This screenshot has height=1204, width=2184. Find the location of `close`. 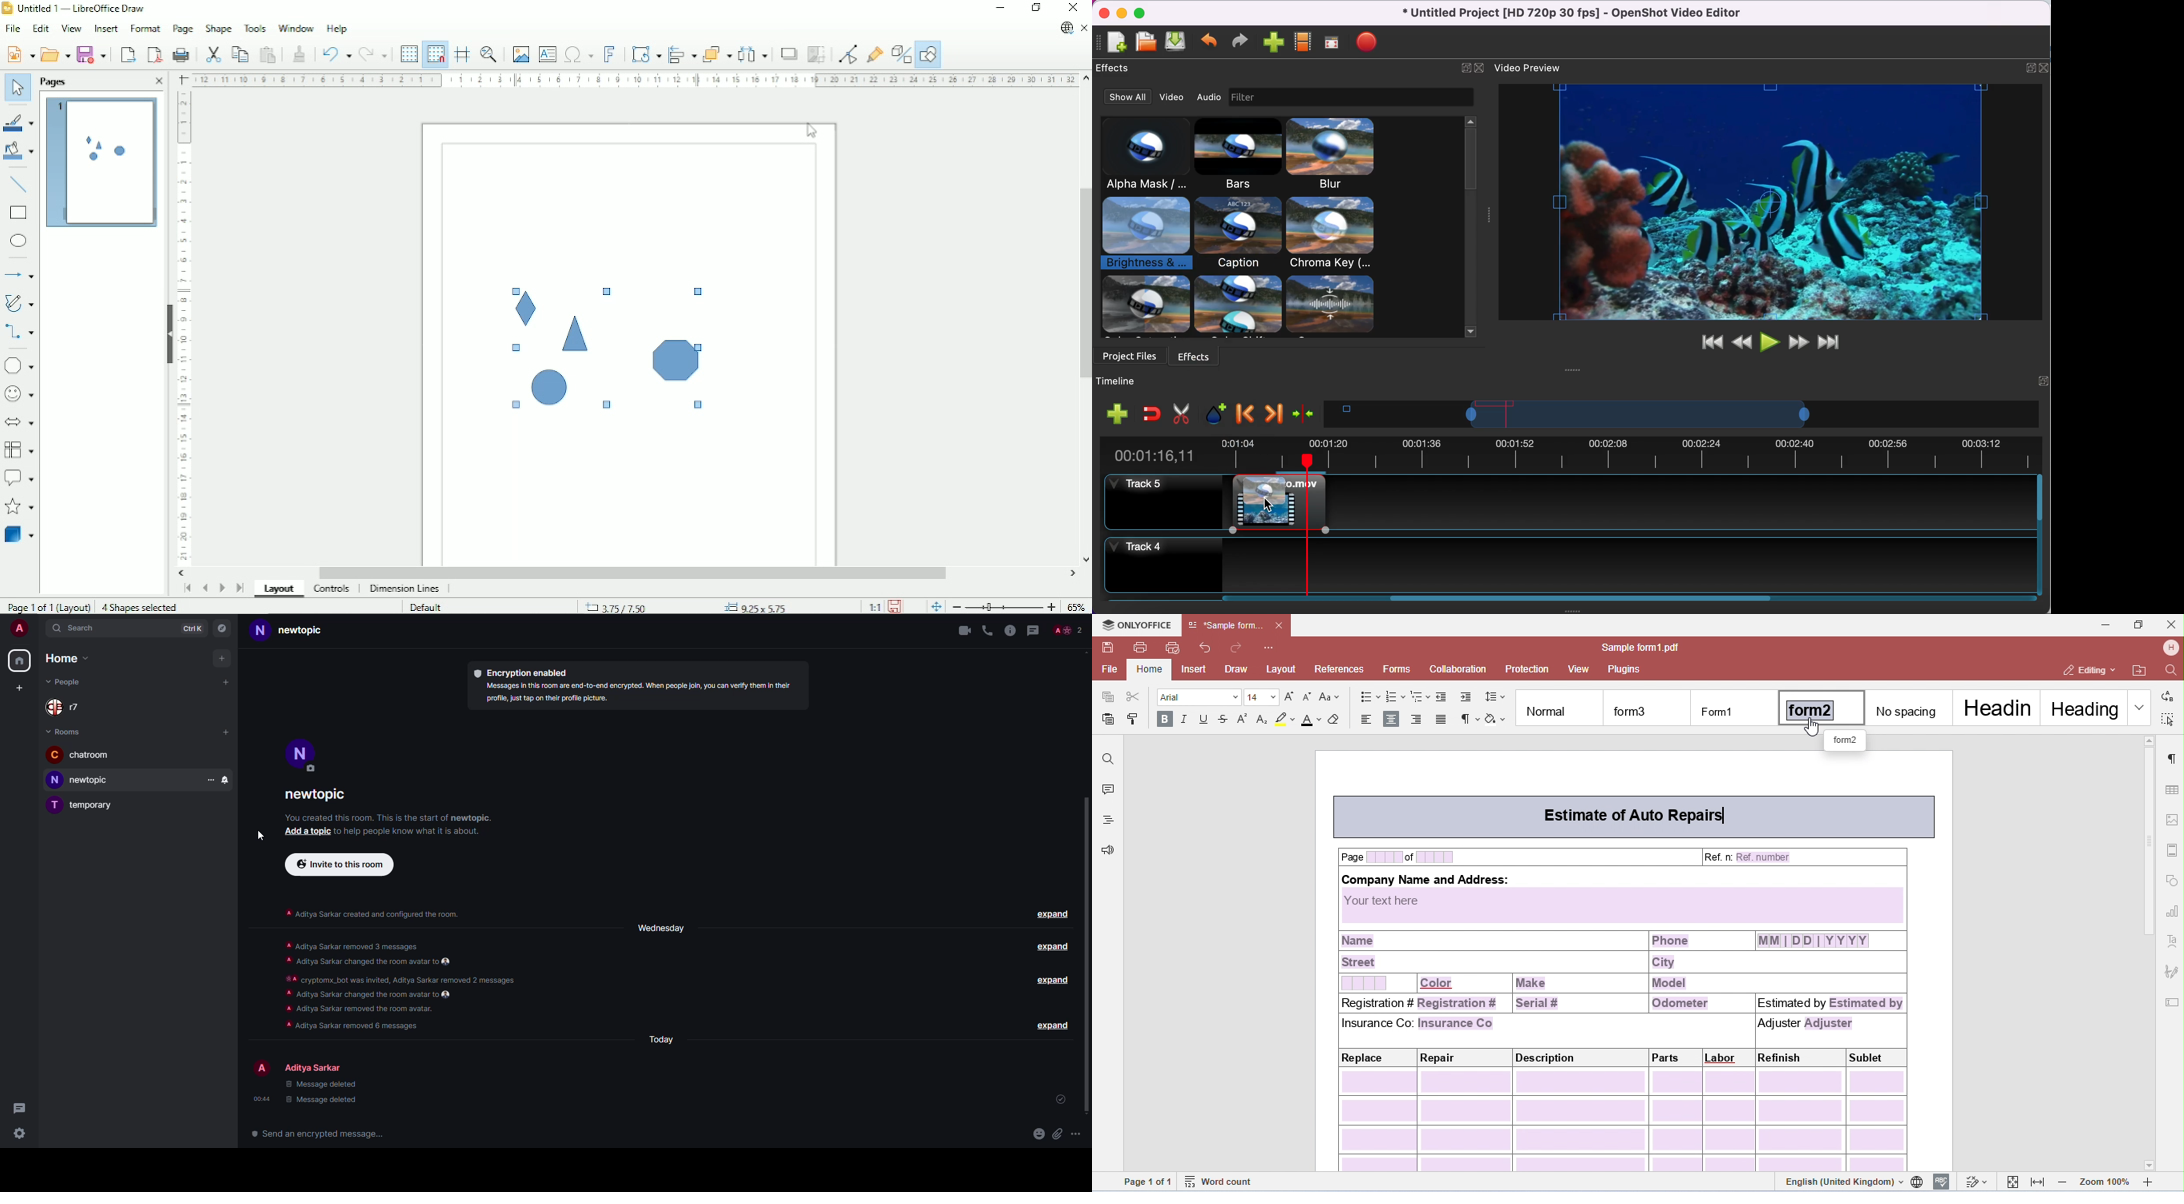

close is located at coordinates (1106, 12).